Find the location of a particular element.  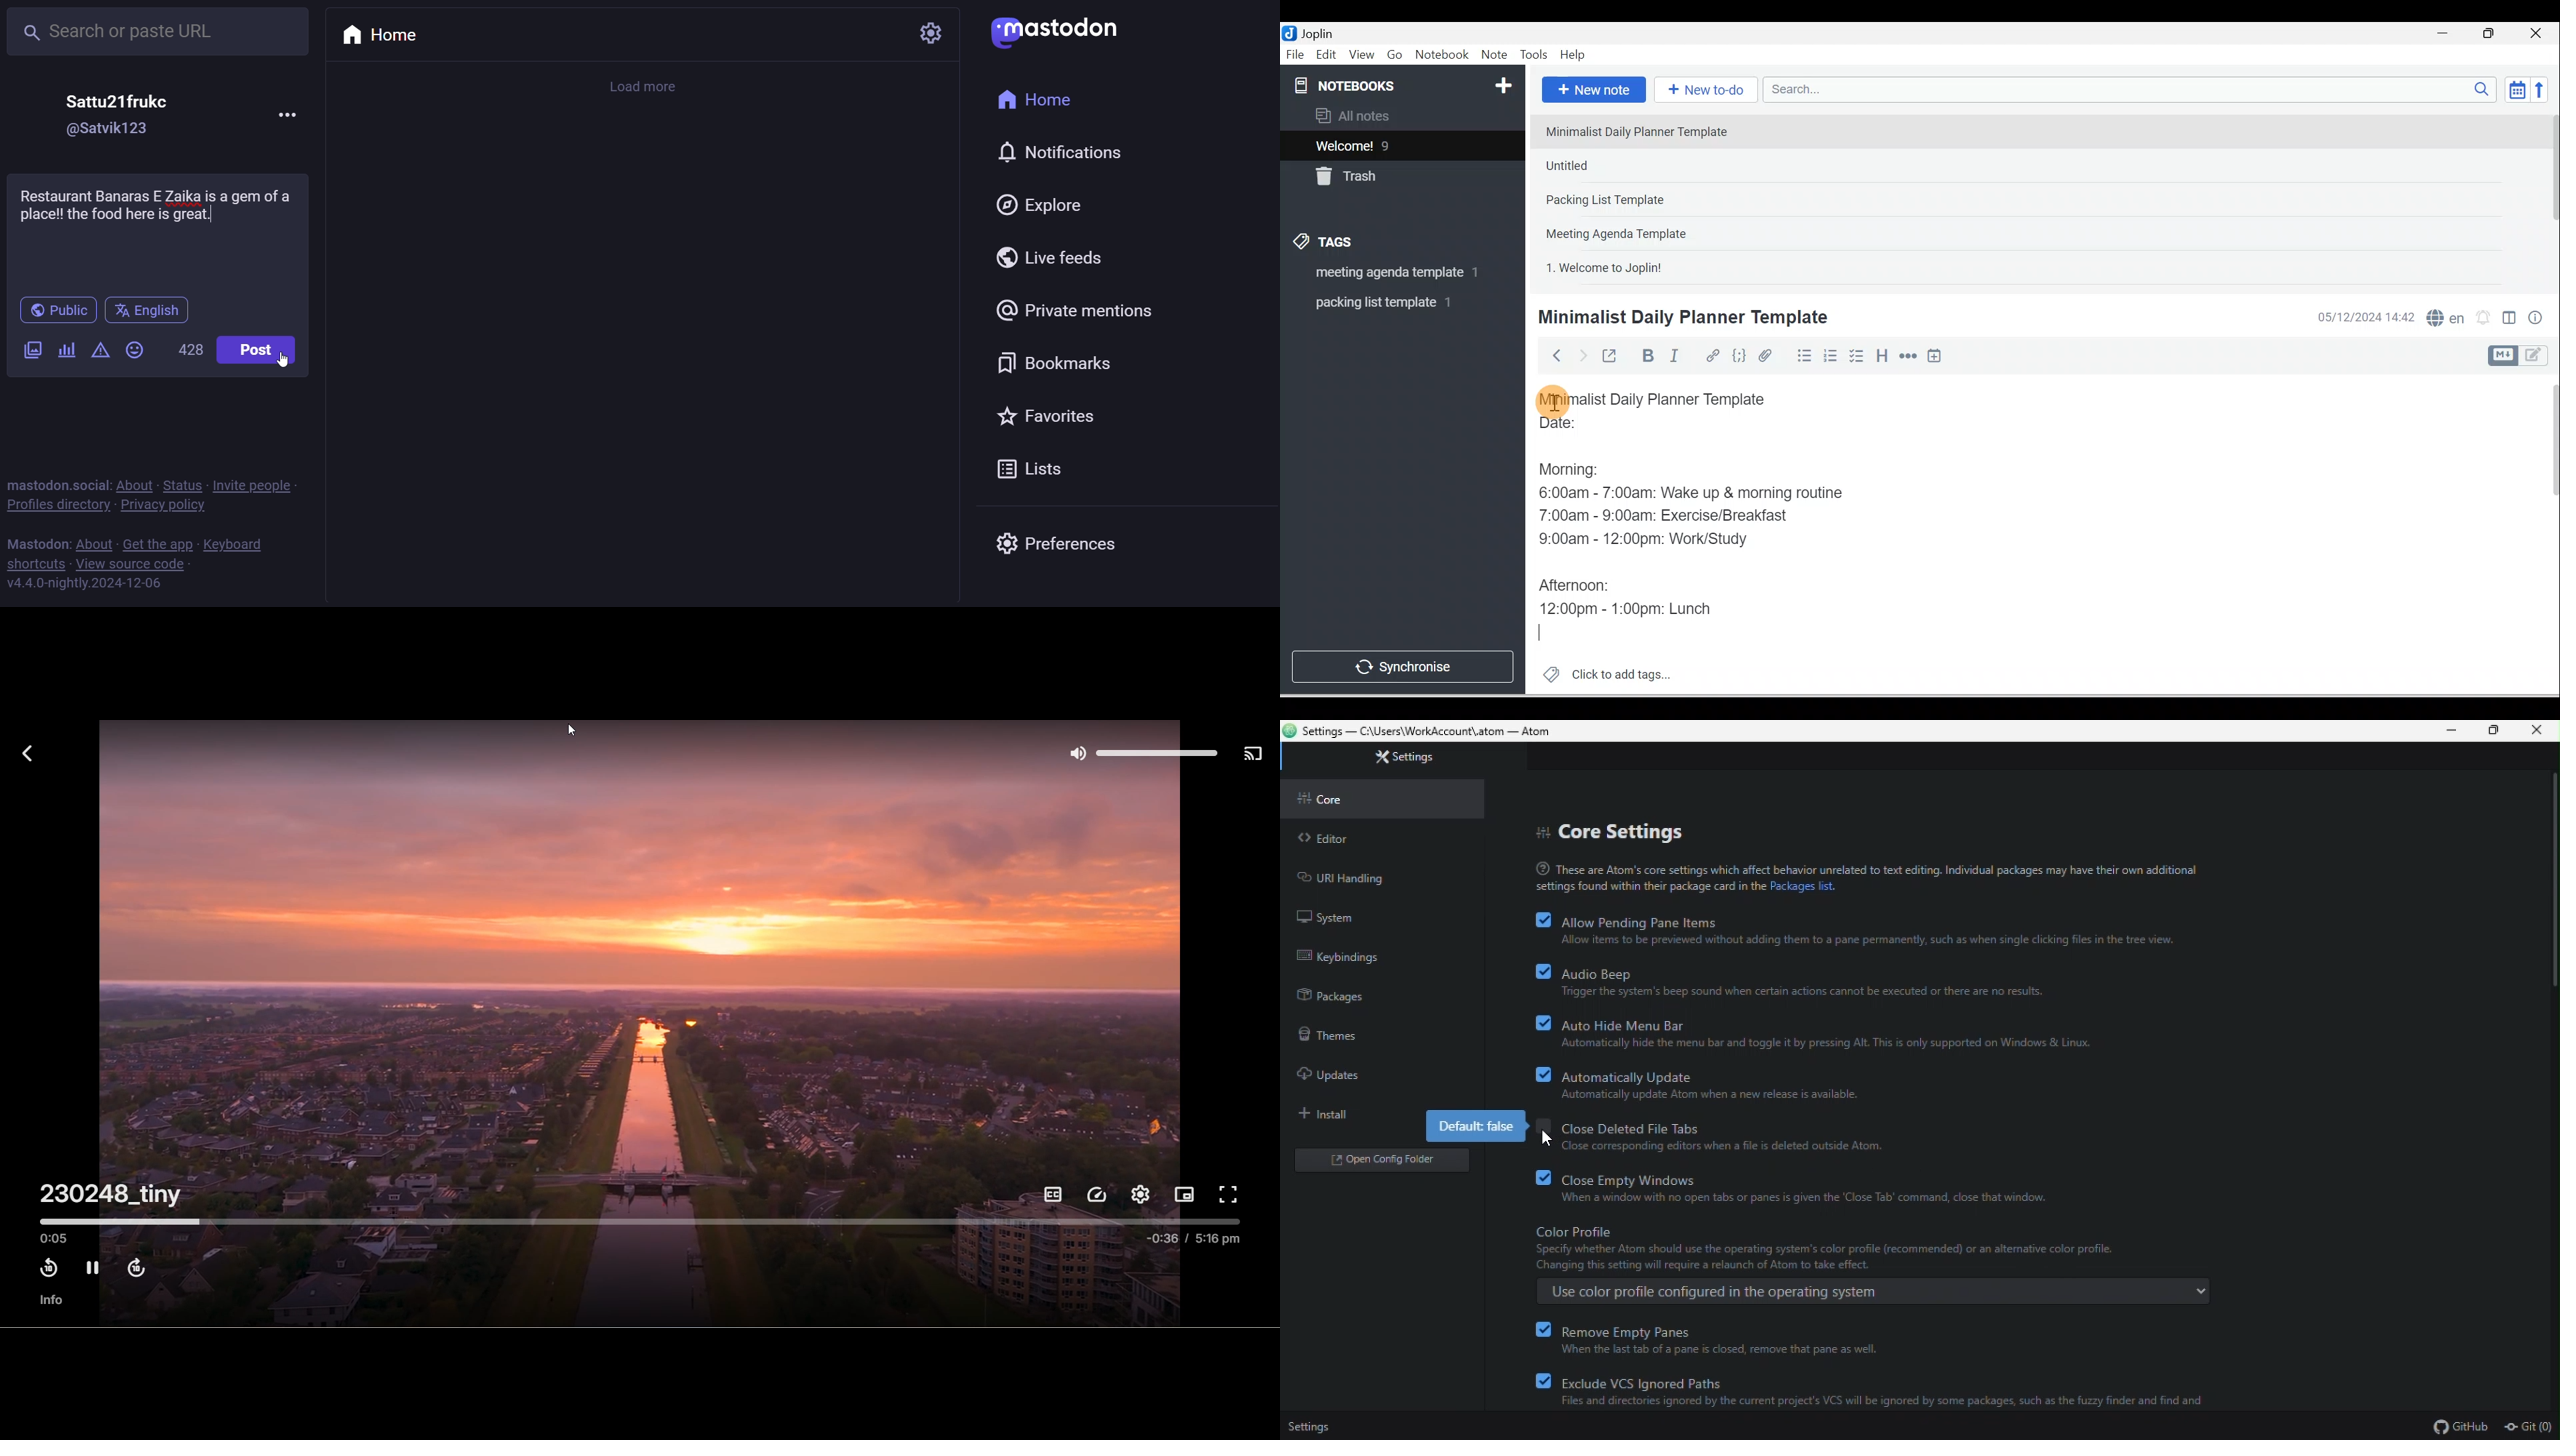

Tags is located at coordinates (1327, 244).